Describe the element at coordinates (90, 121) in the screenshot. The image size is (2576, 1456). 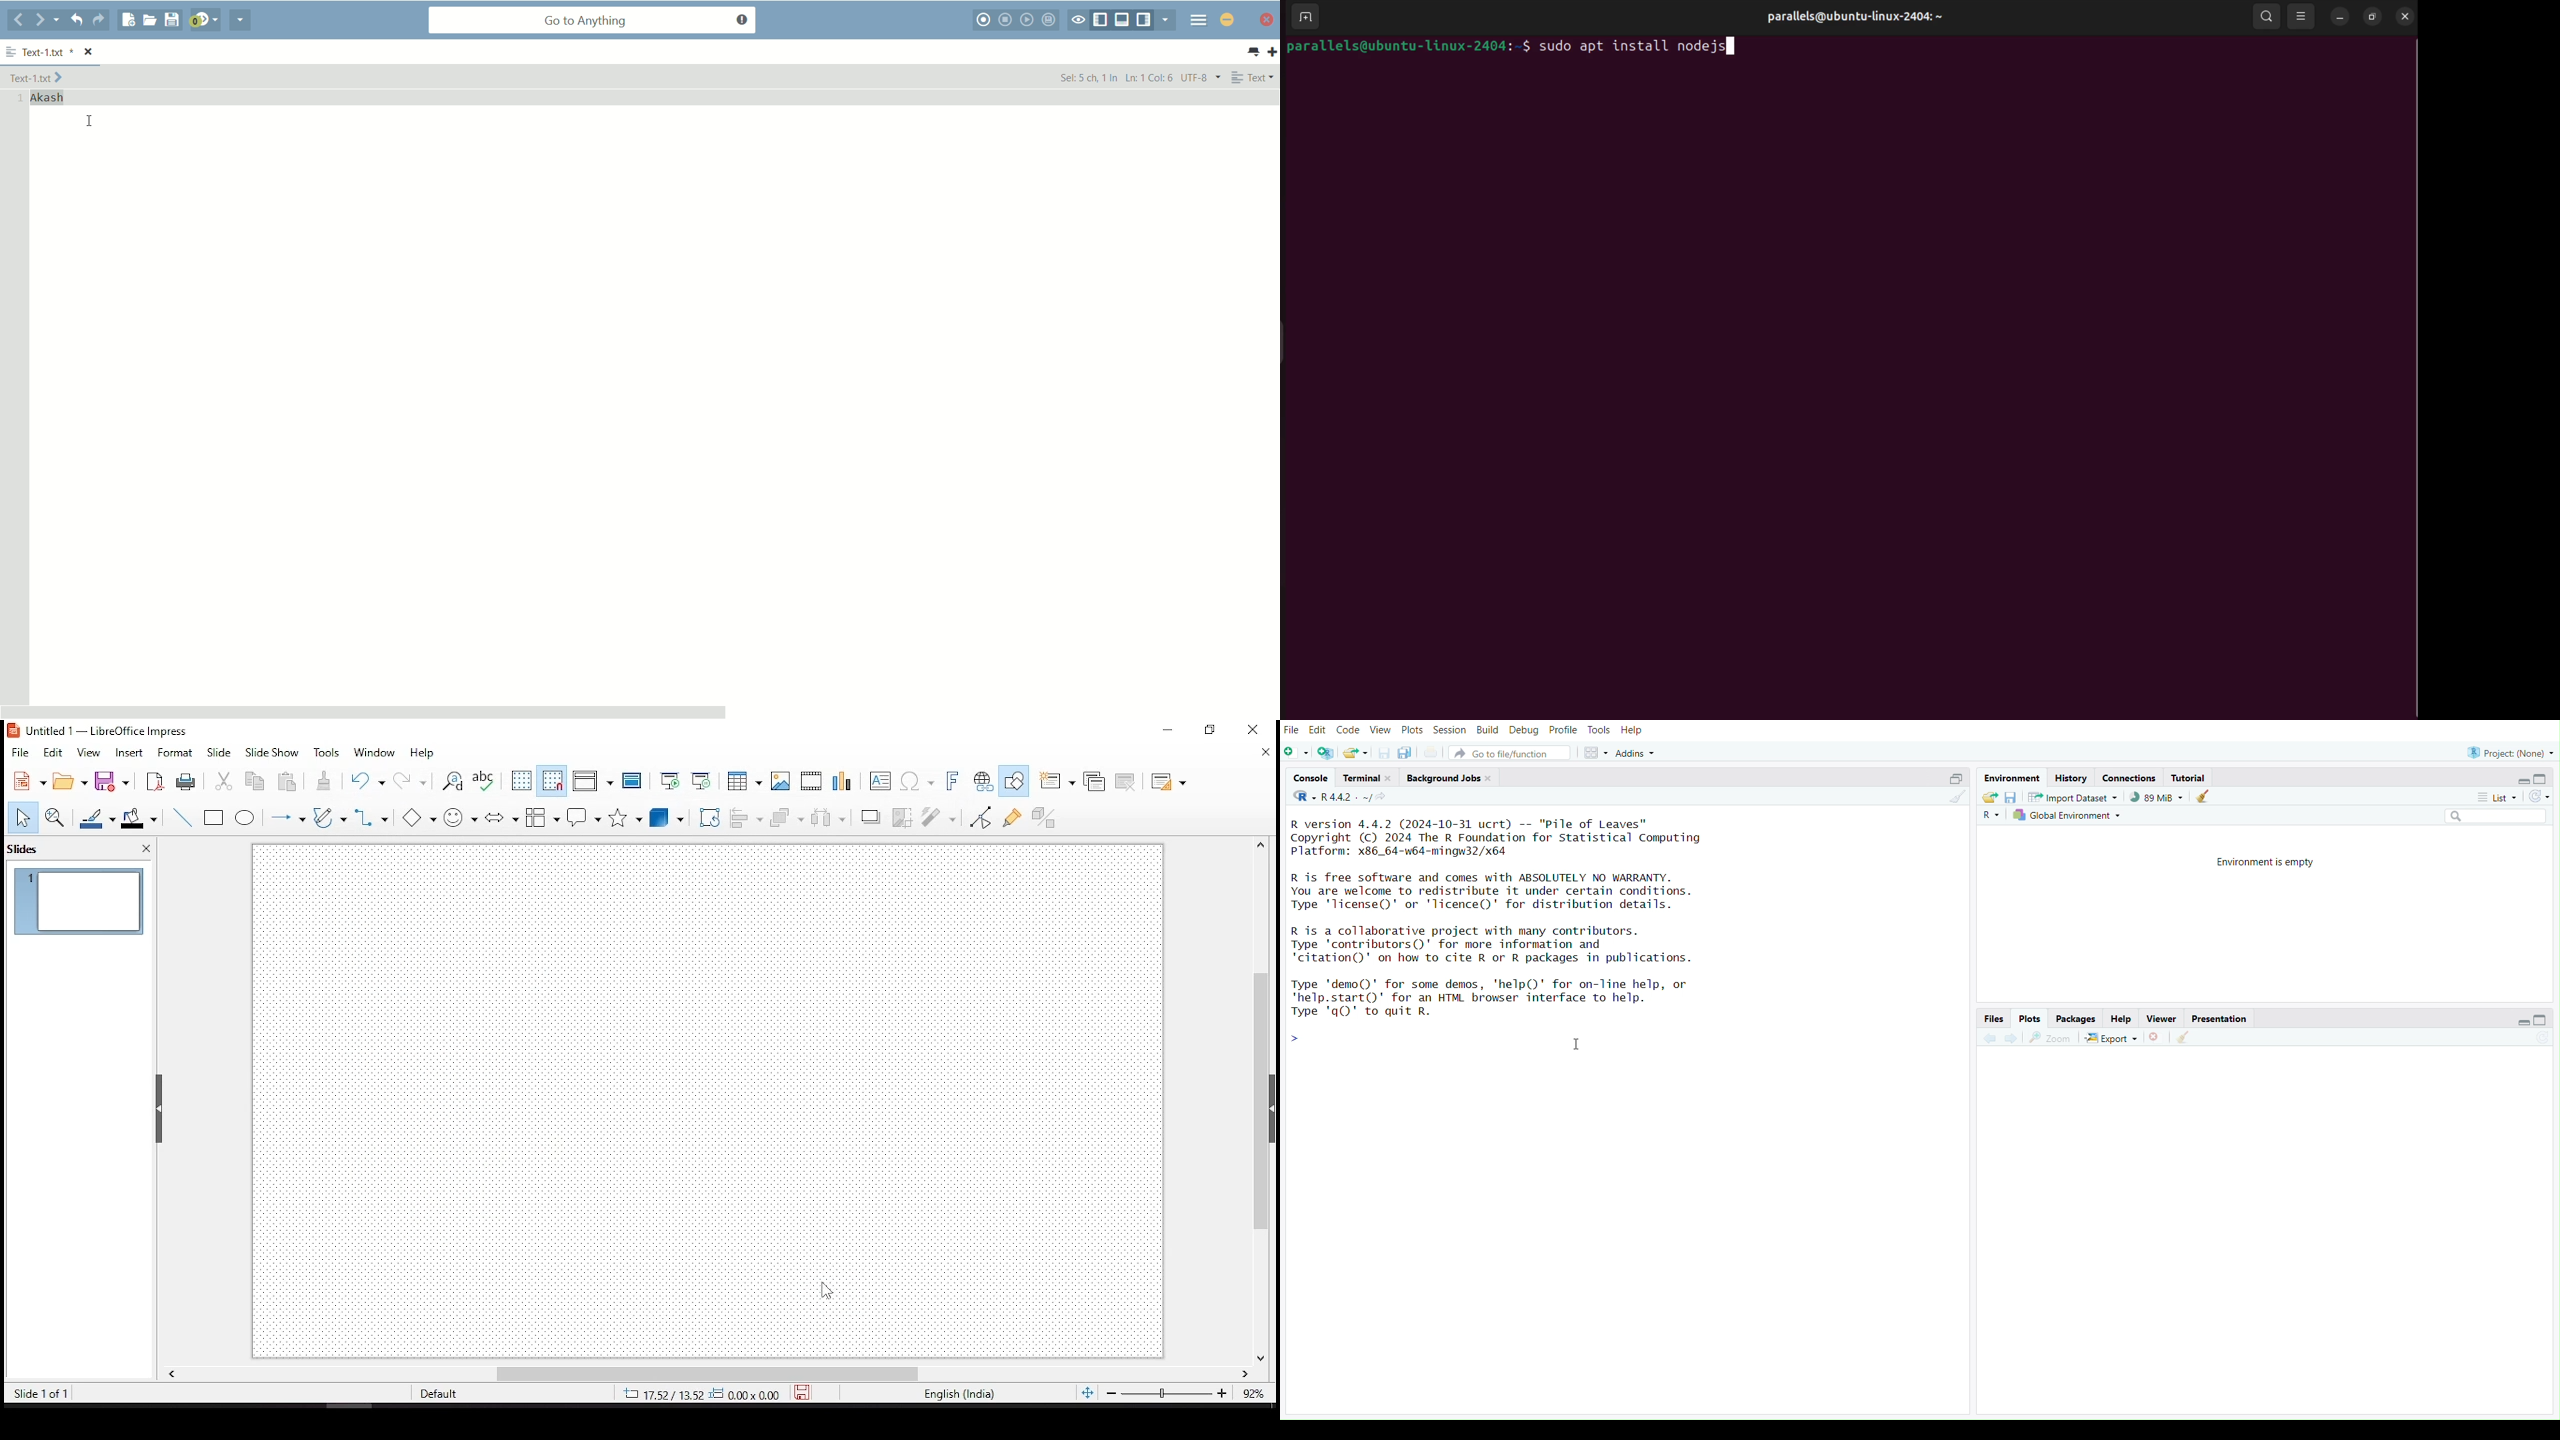
I see `cursor` at that location.